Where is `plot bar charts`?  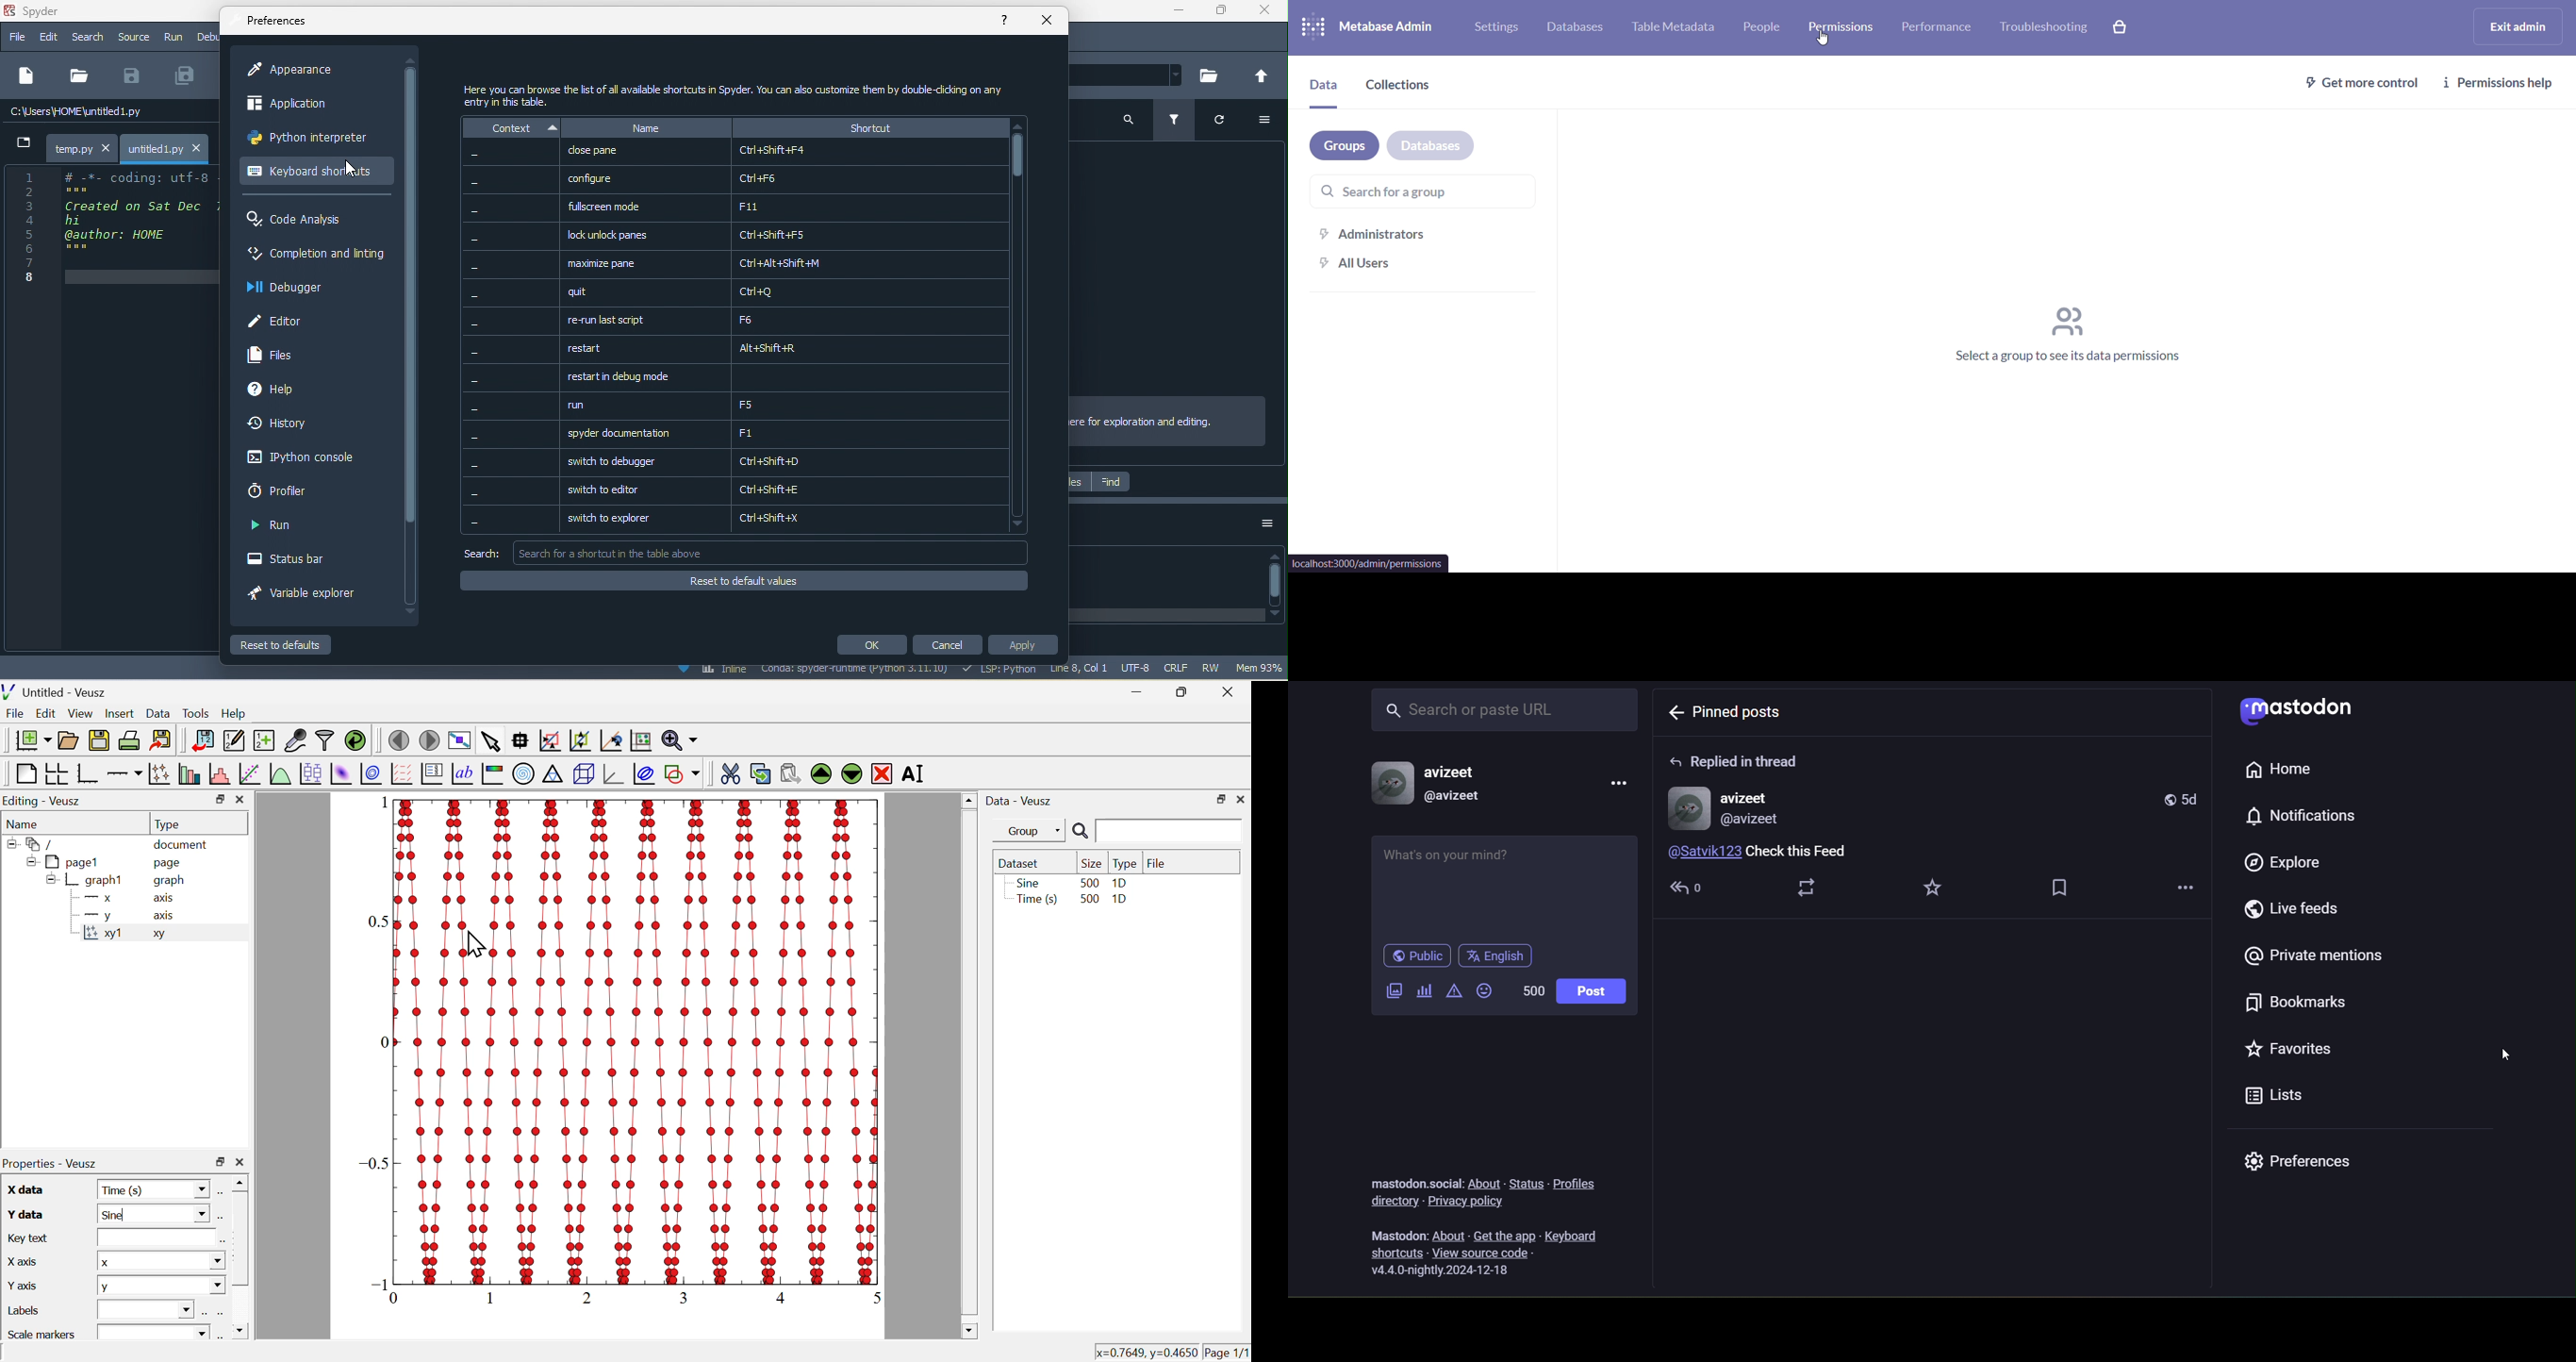
plot bar charts is located at coordinates (189, 775).